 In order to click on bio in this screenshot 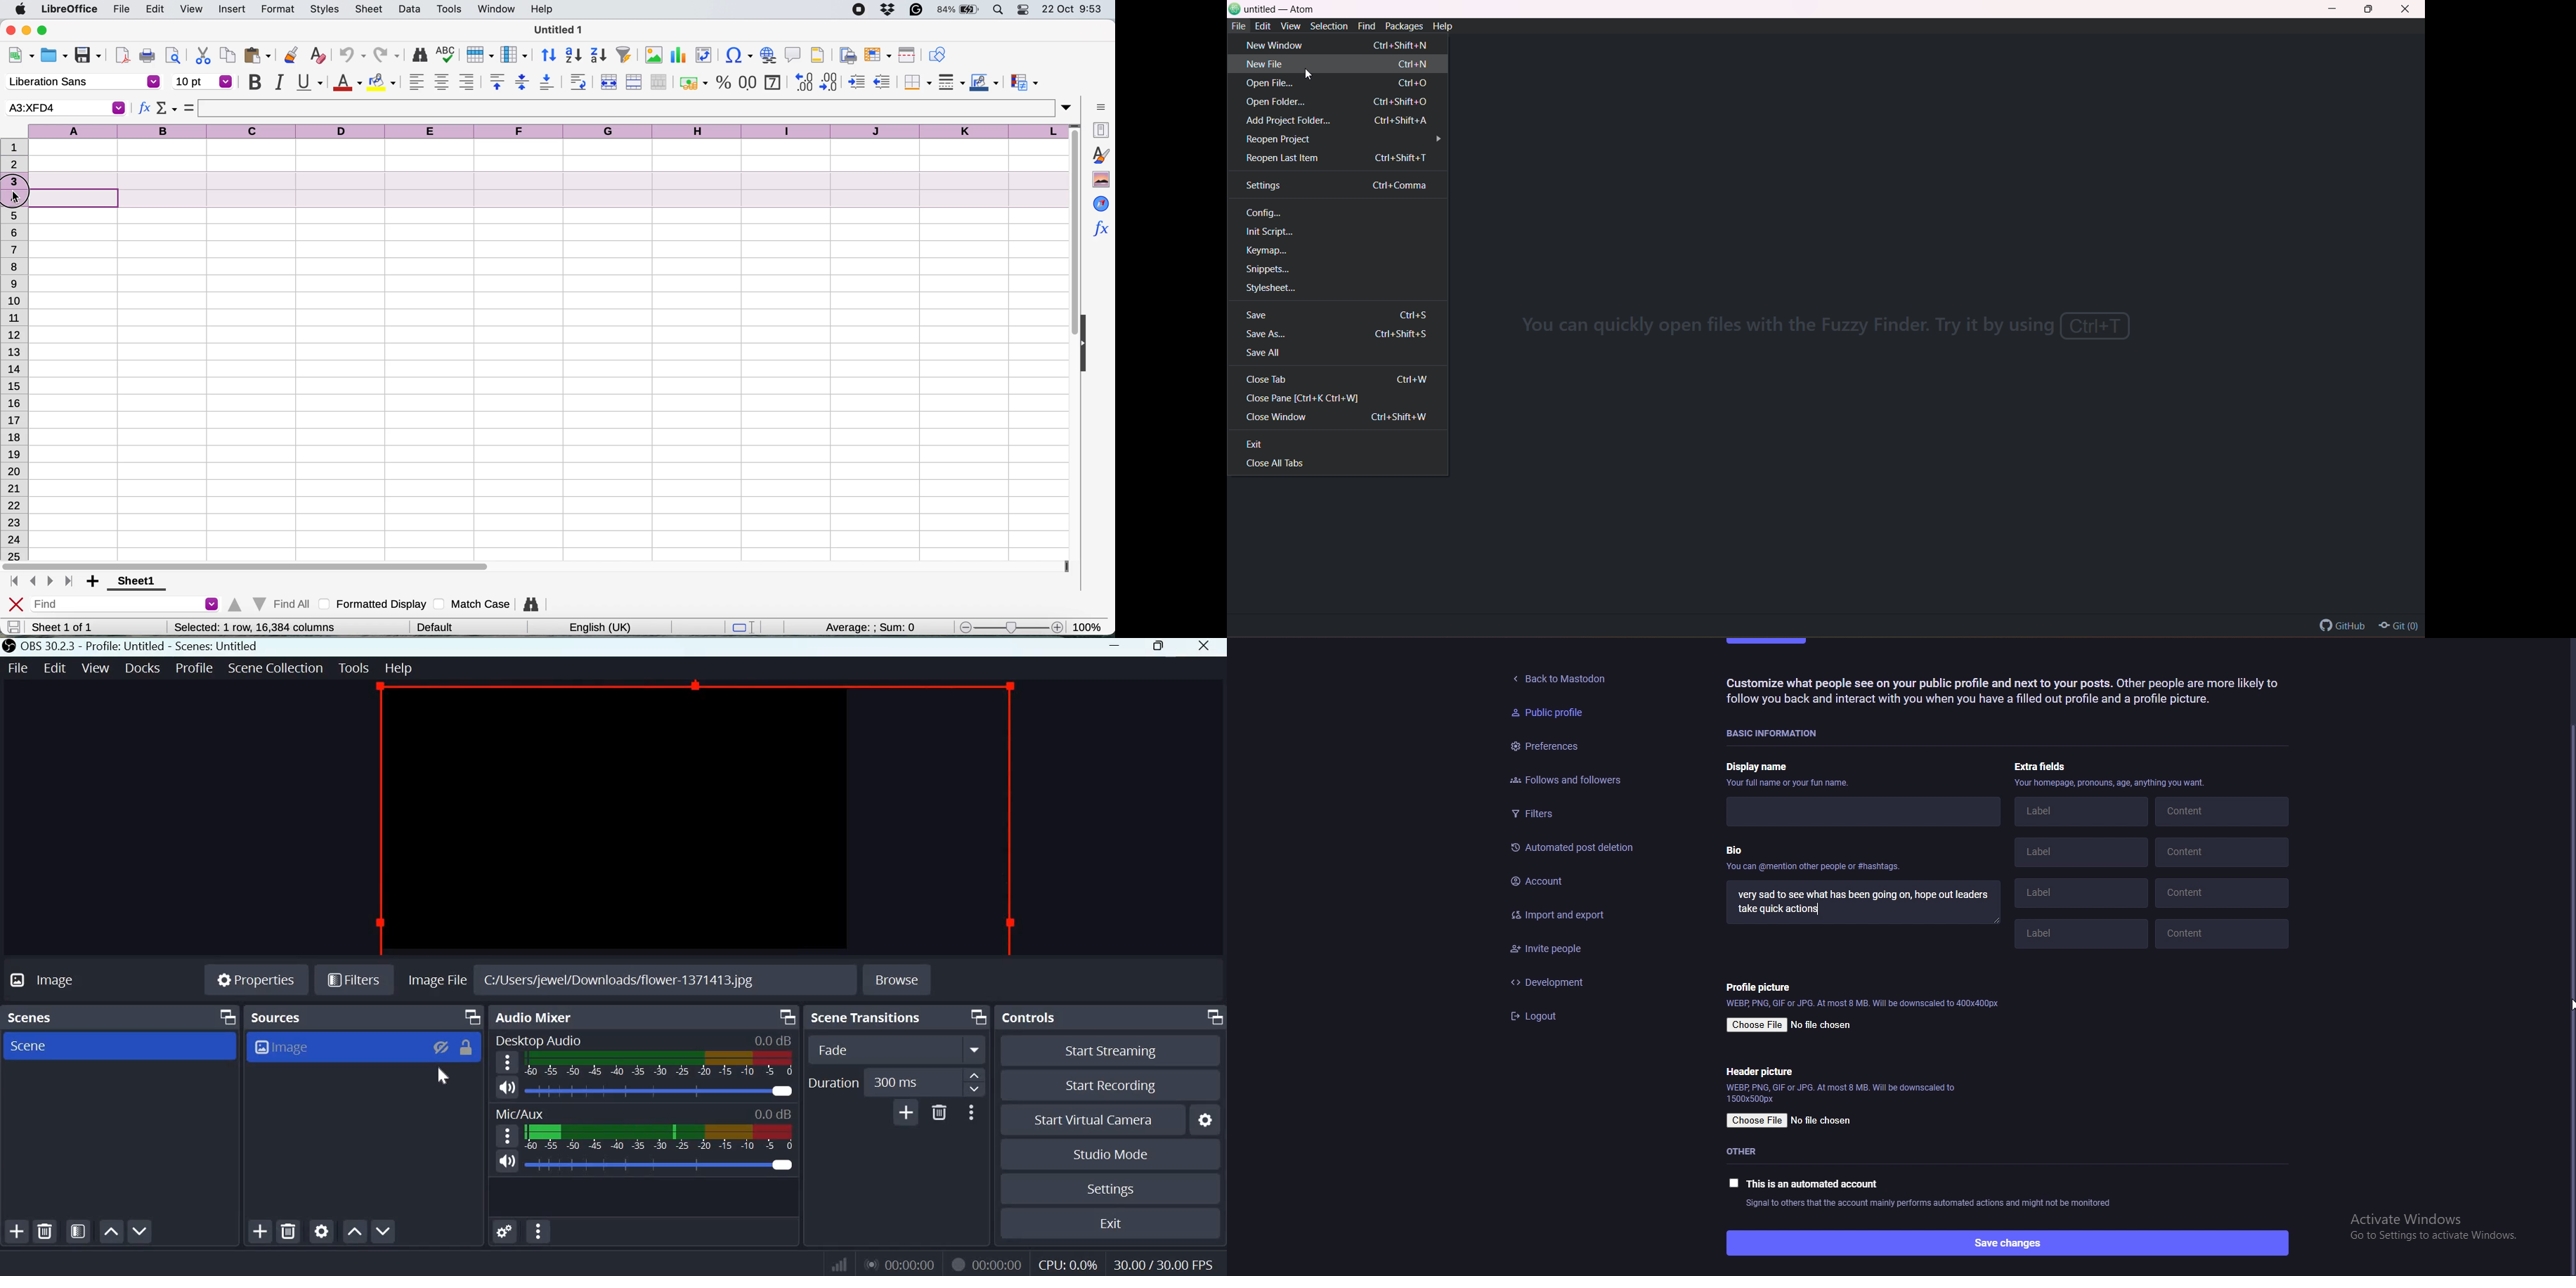, I will do `click(1815, 861)`.